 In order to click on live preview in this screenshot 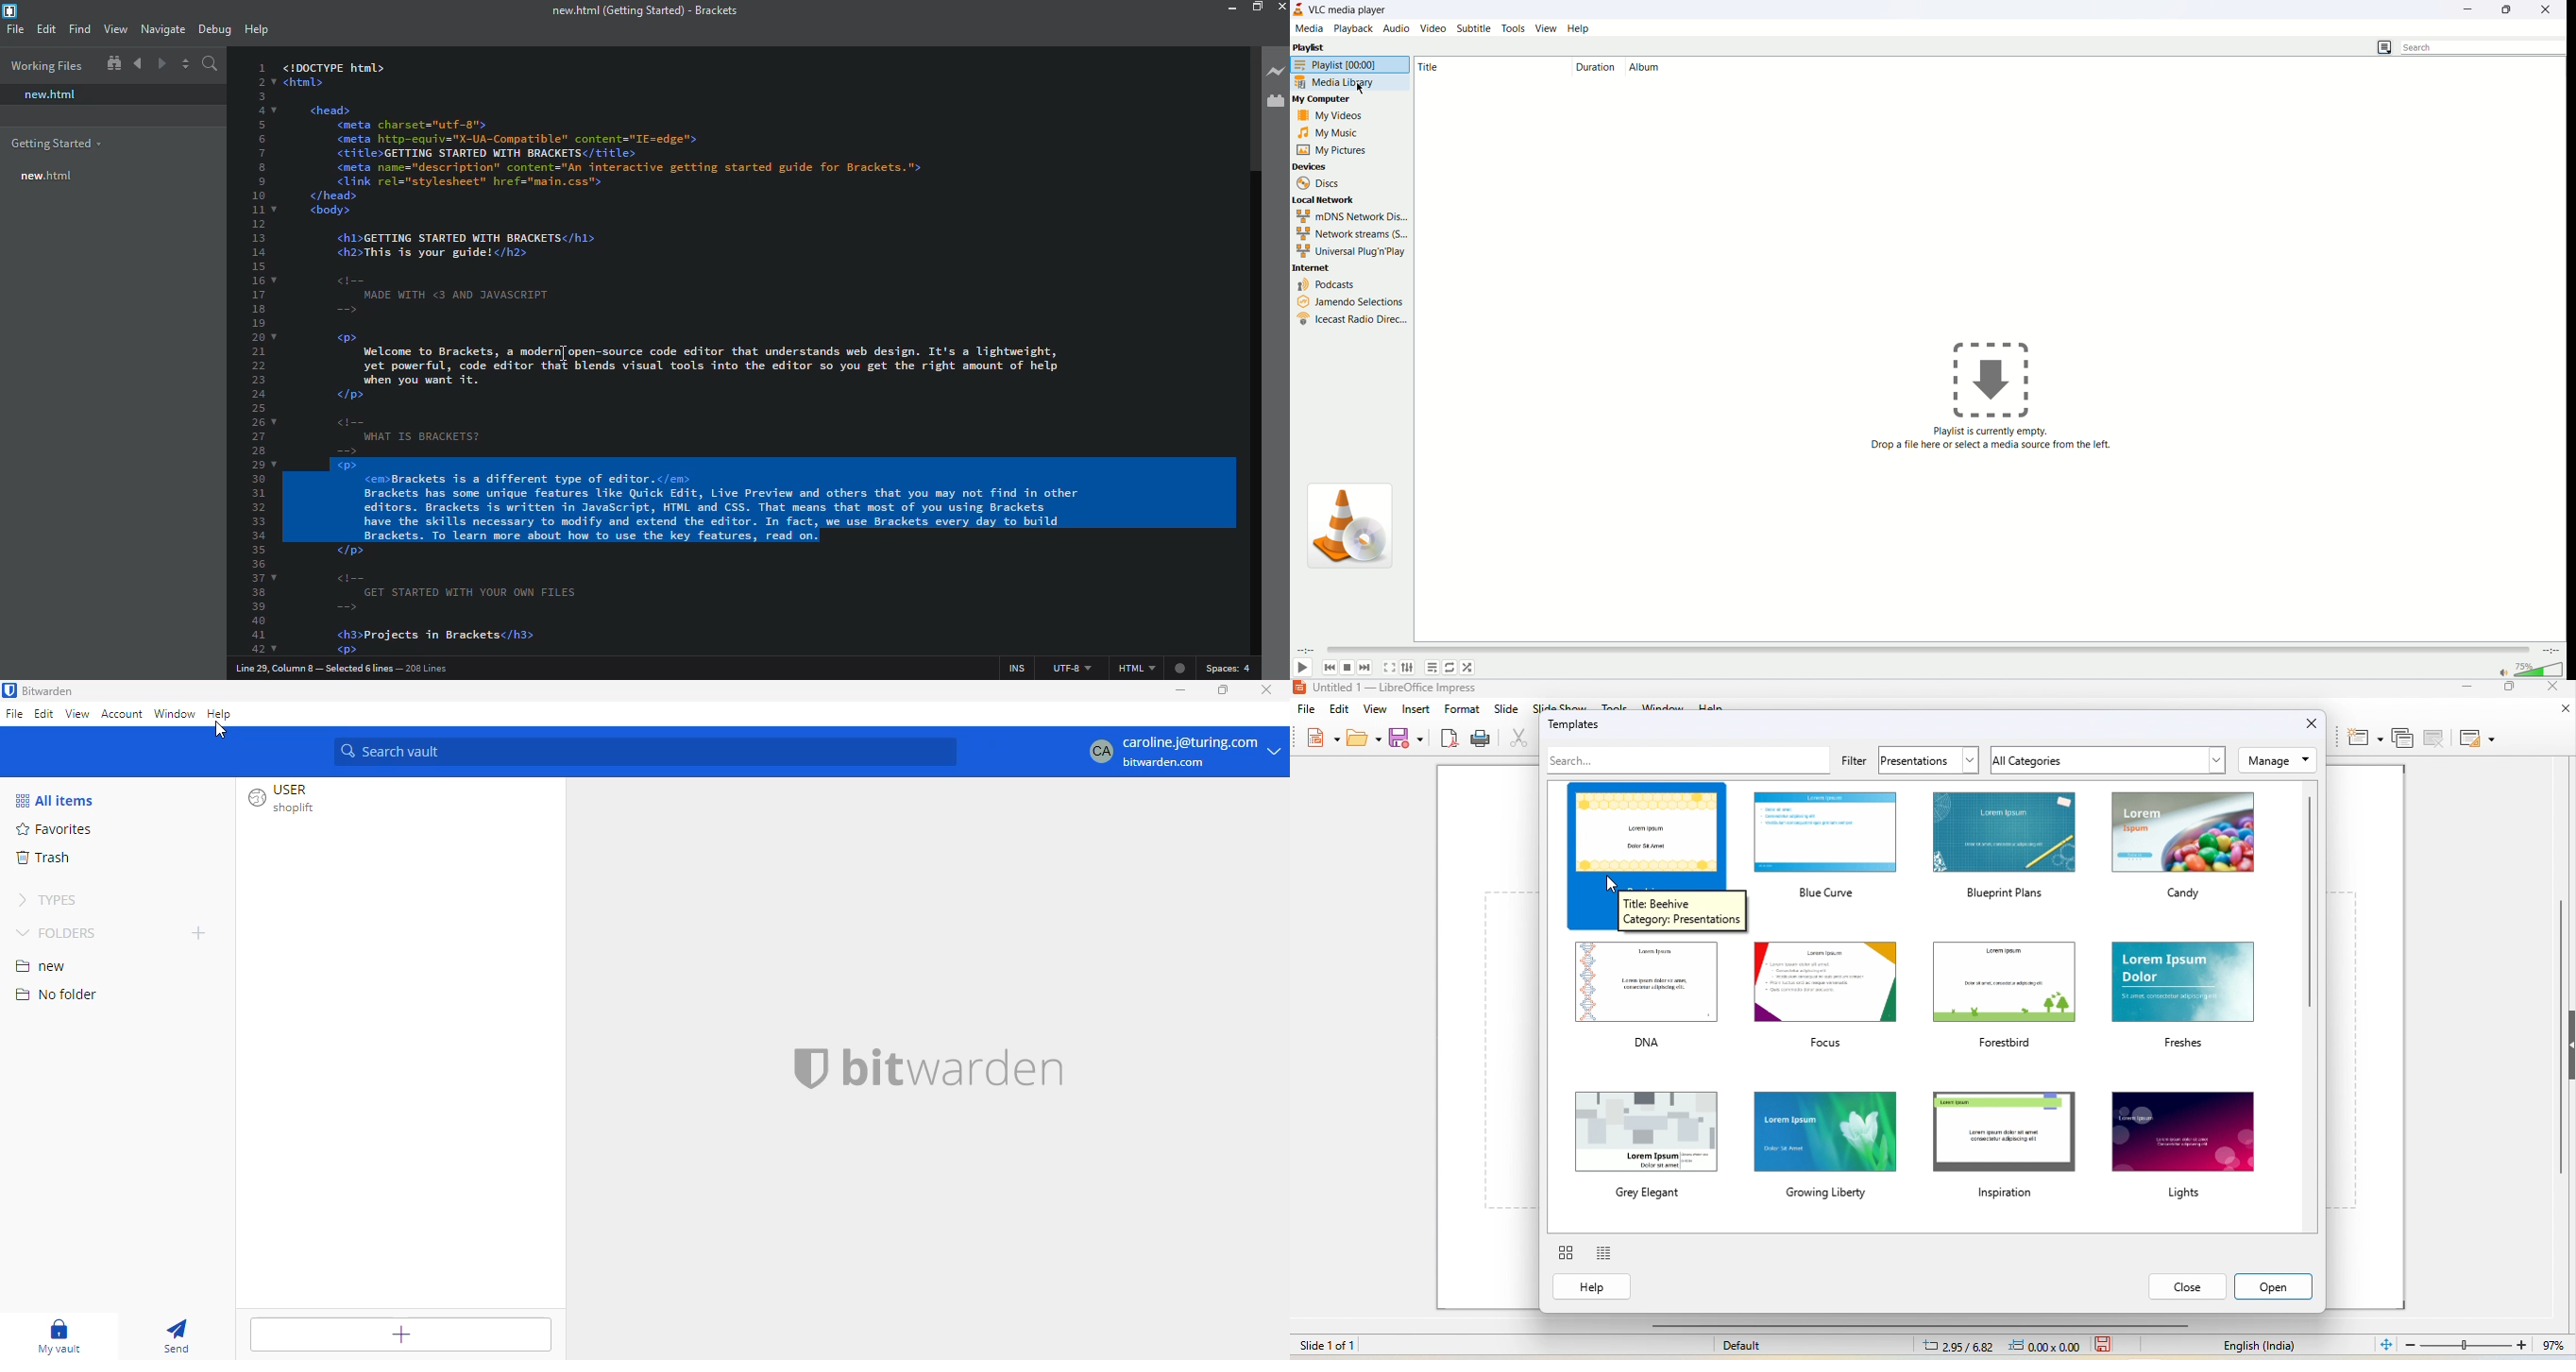, I will do `click(1277, 71)`.